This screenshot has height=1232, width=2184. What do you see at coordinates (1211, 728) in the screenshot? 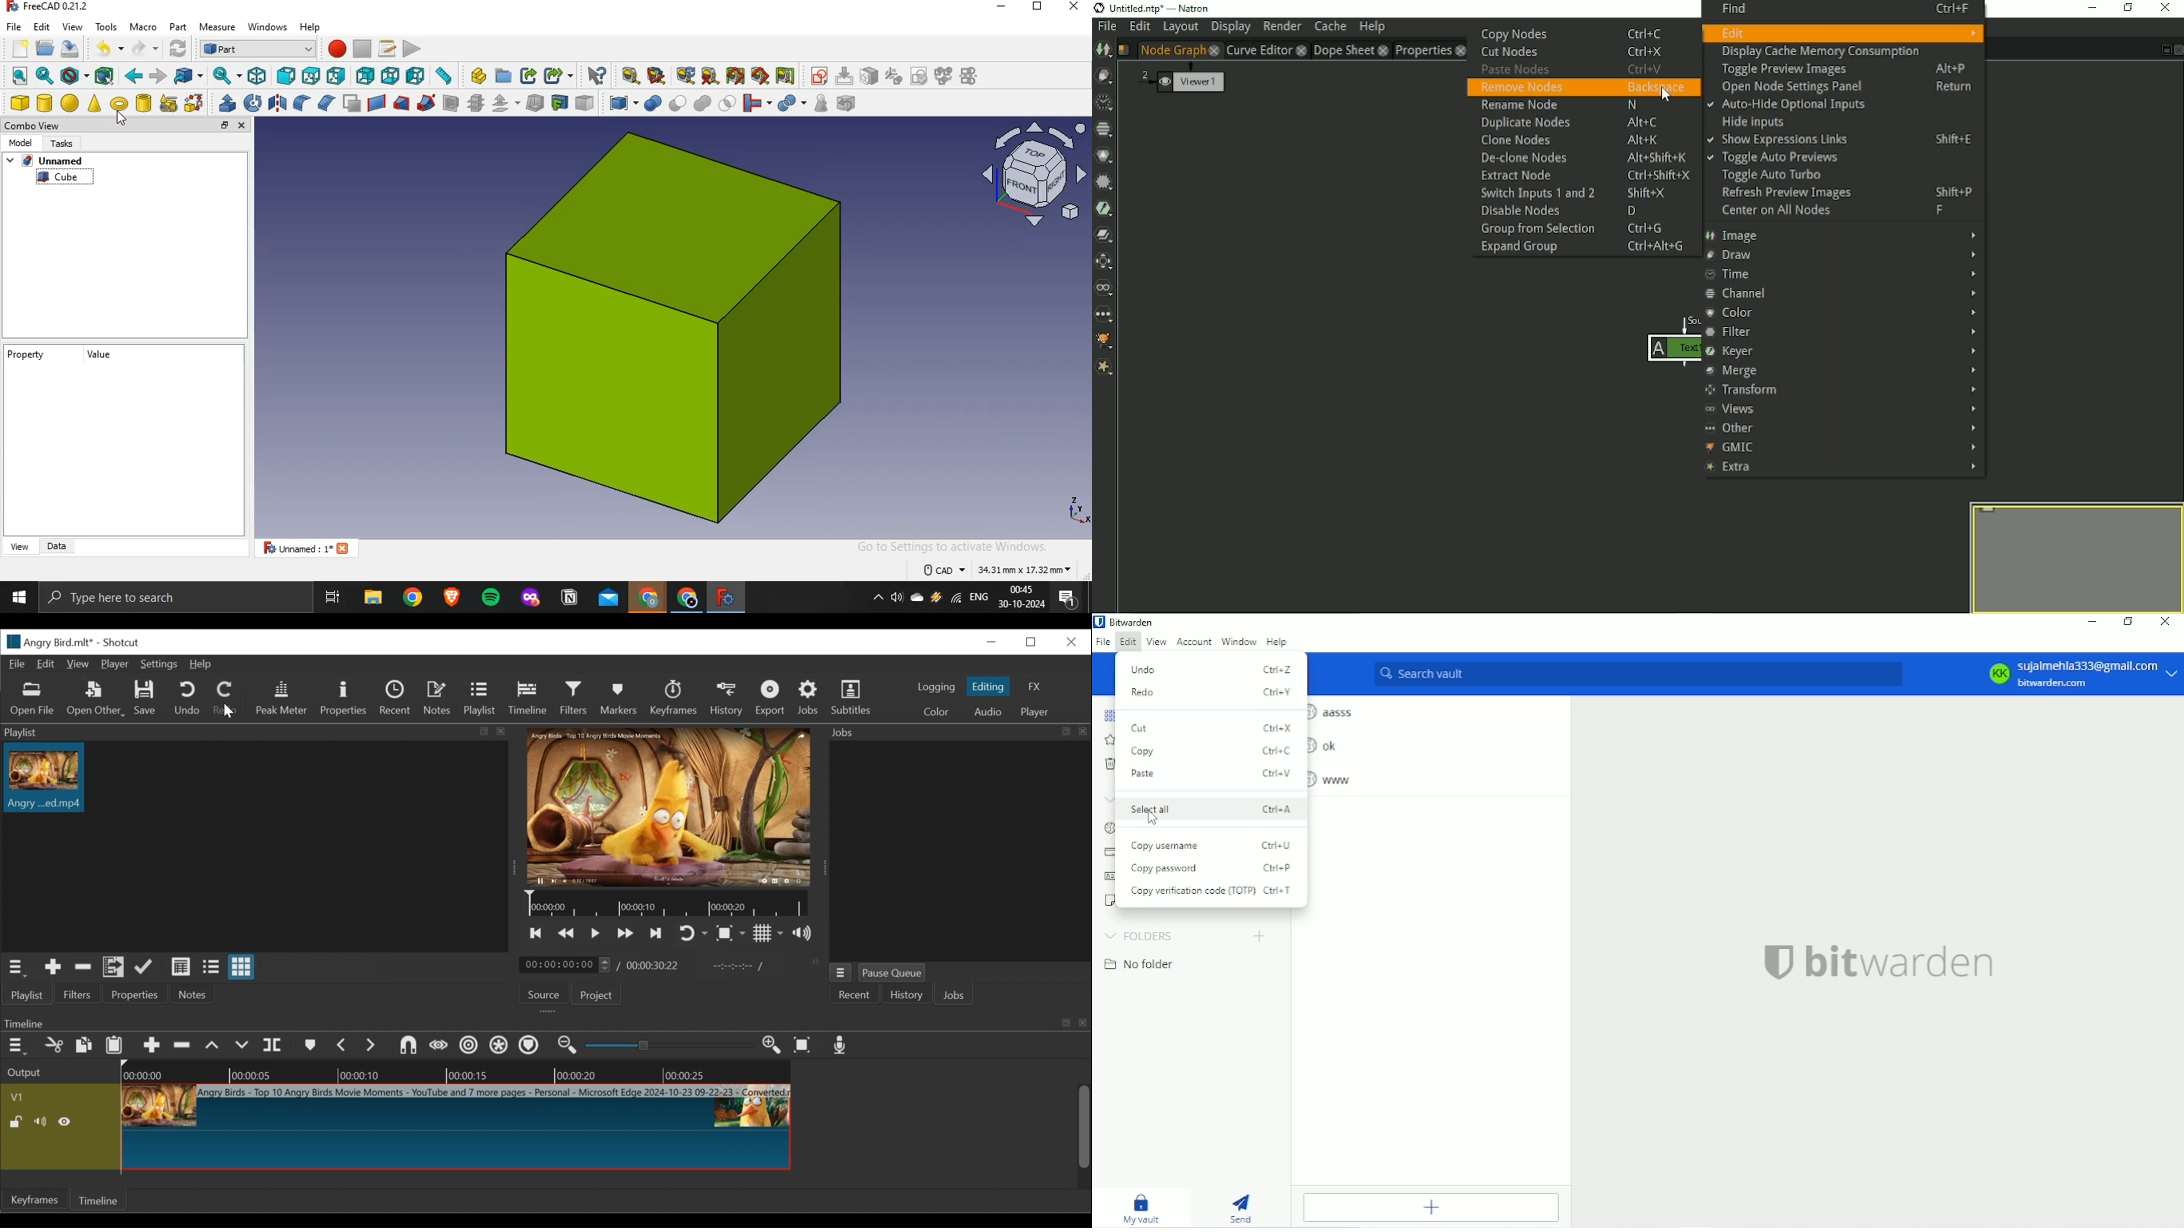
I see `Cut` at bounding box center [1211, 728].